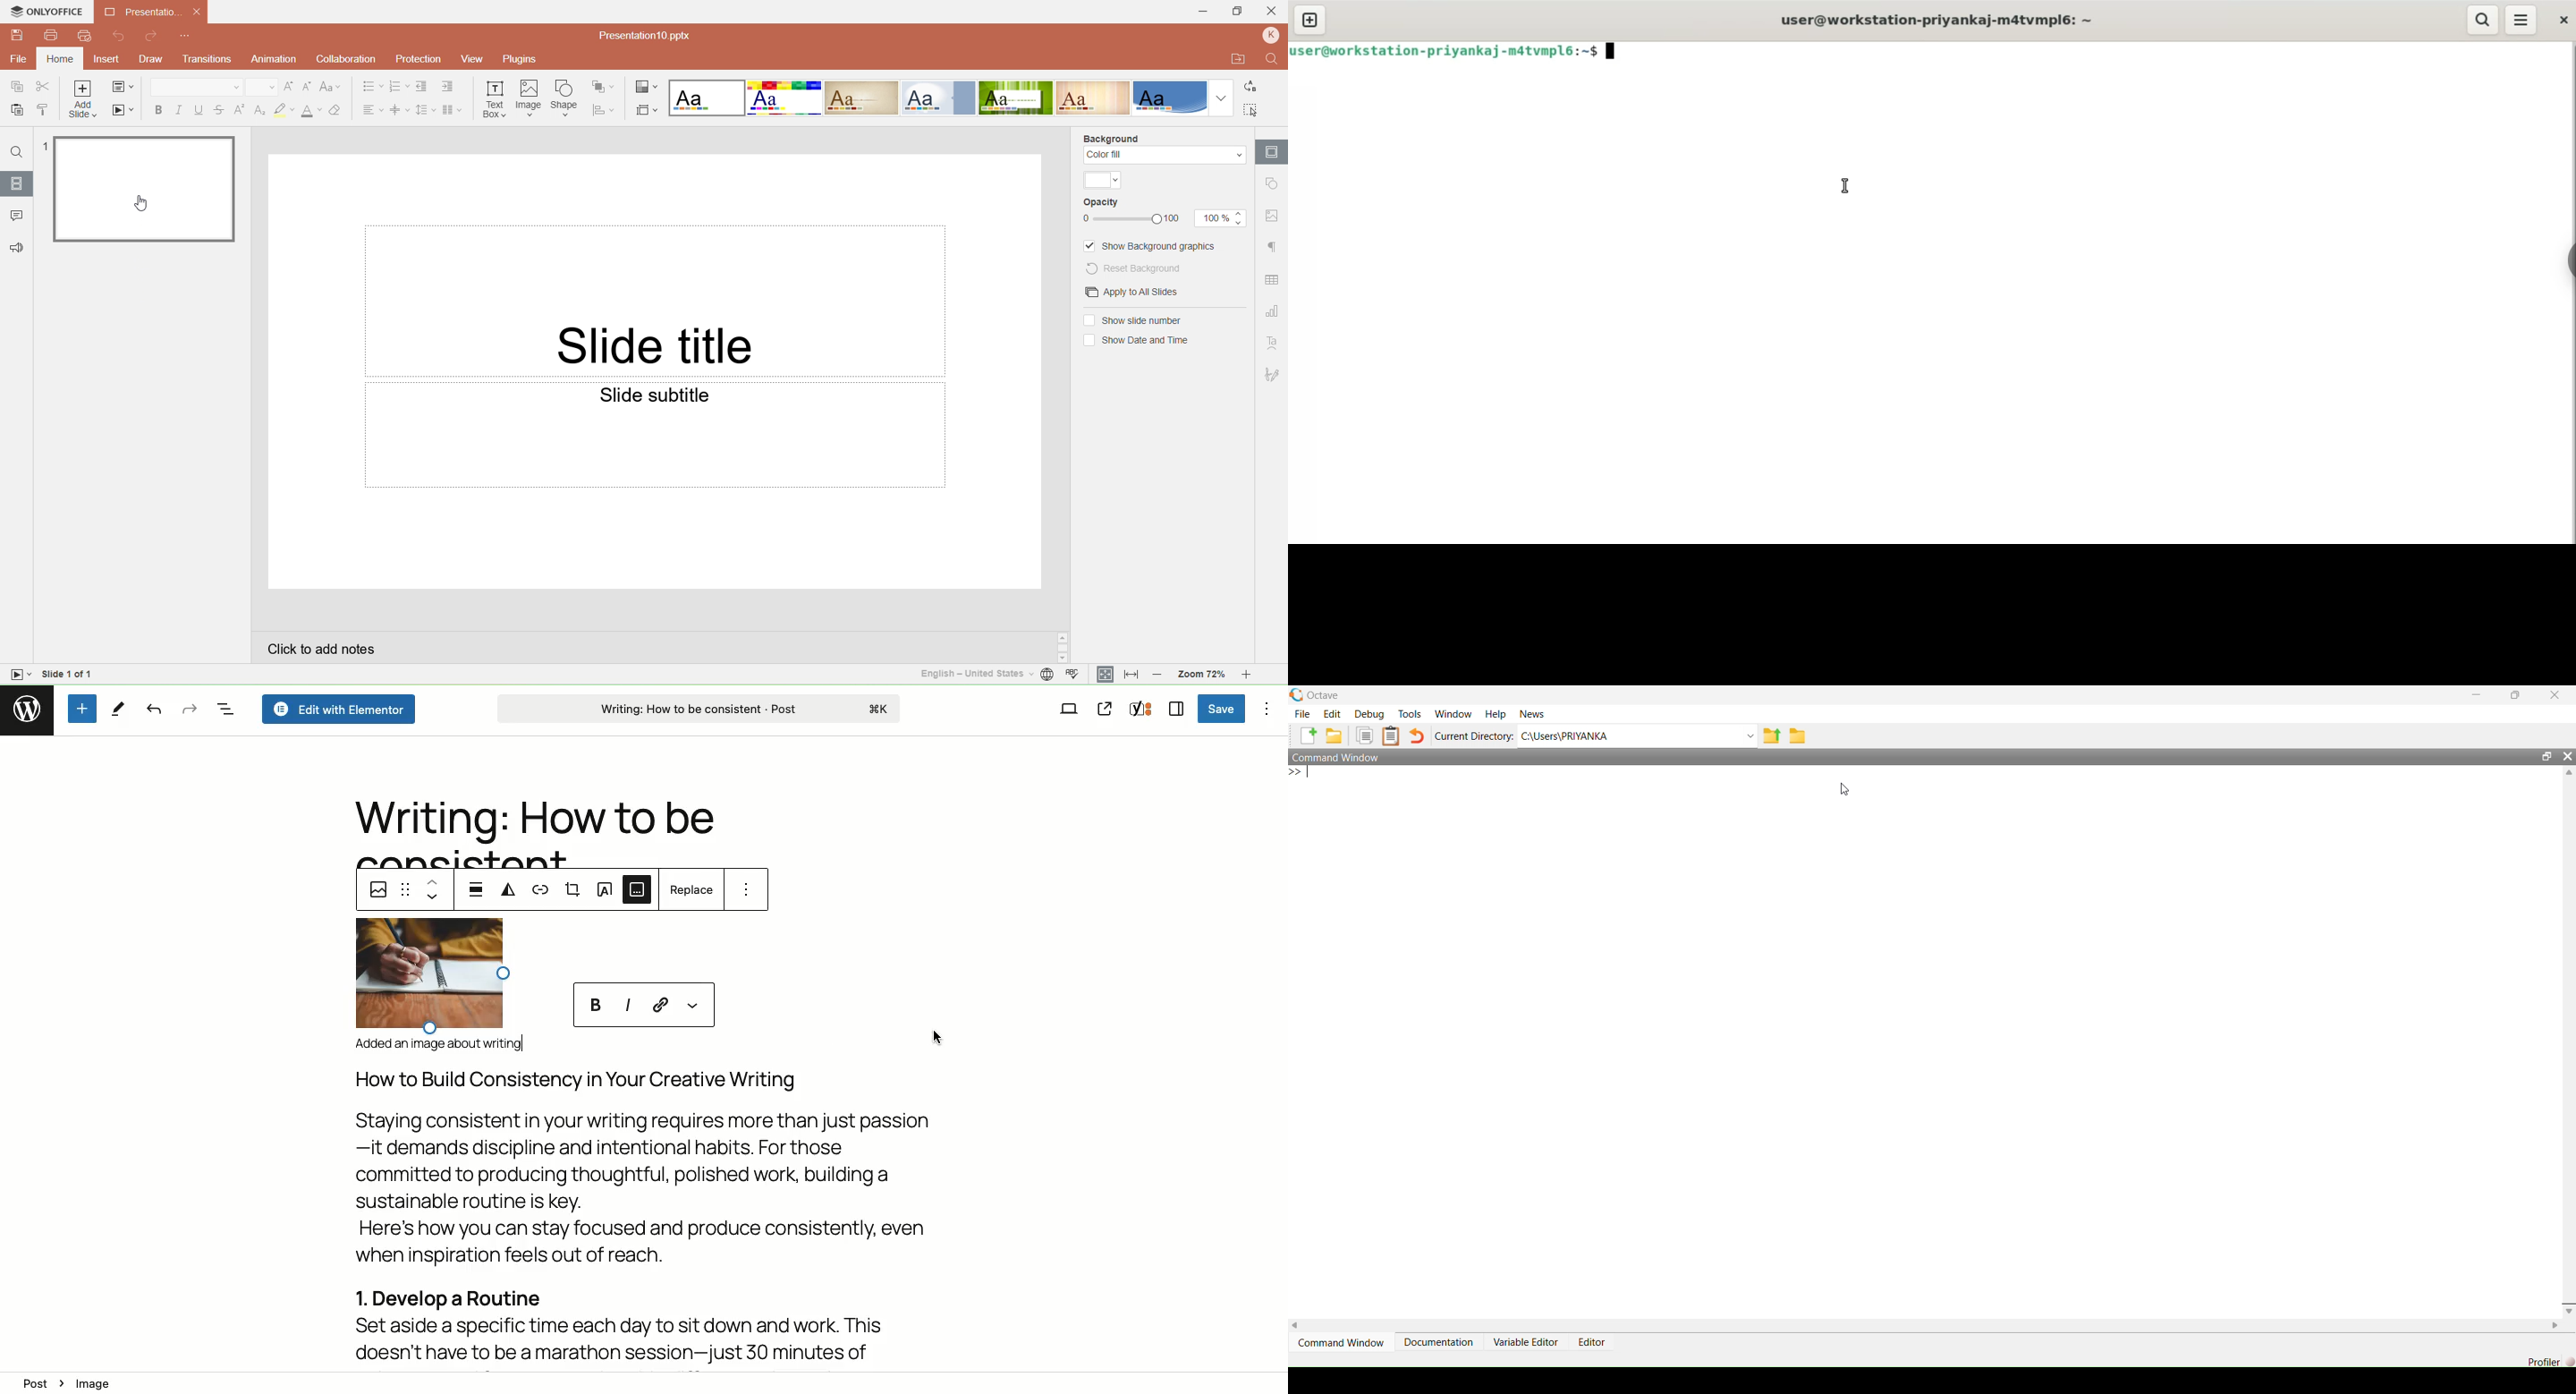 This screenshot has width=2576, height=1400. What do you see at coordinates (60, 59) in the screenshot?
I see `Home` at bounding box center [60, 59].